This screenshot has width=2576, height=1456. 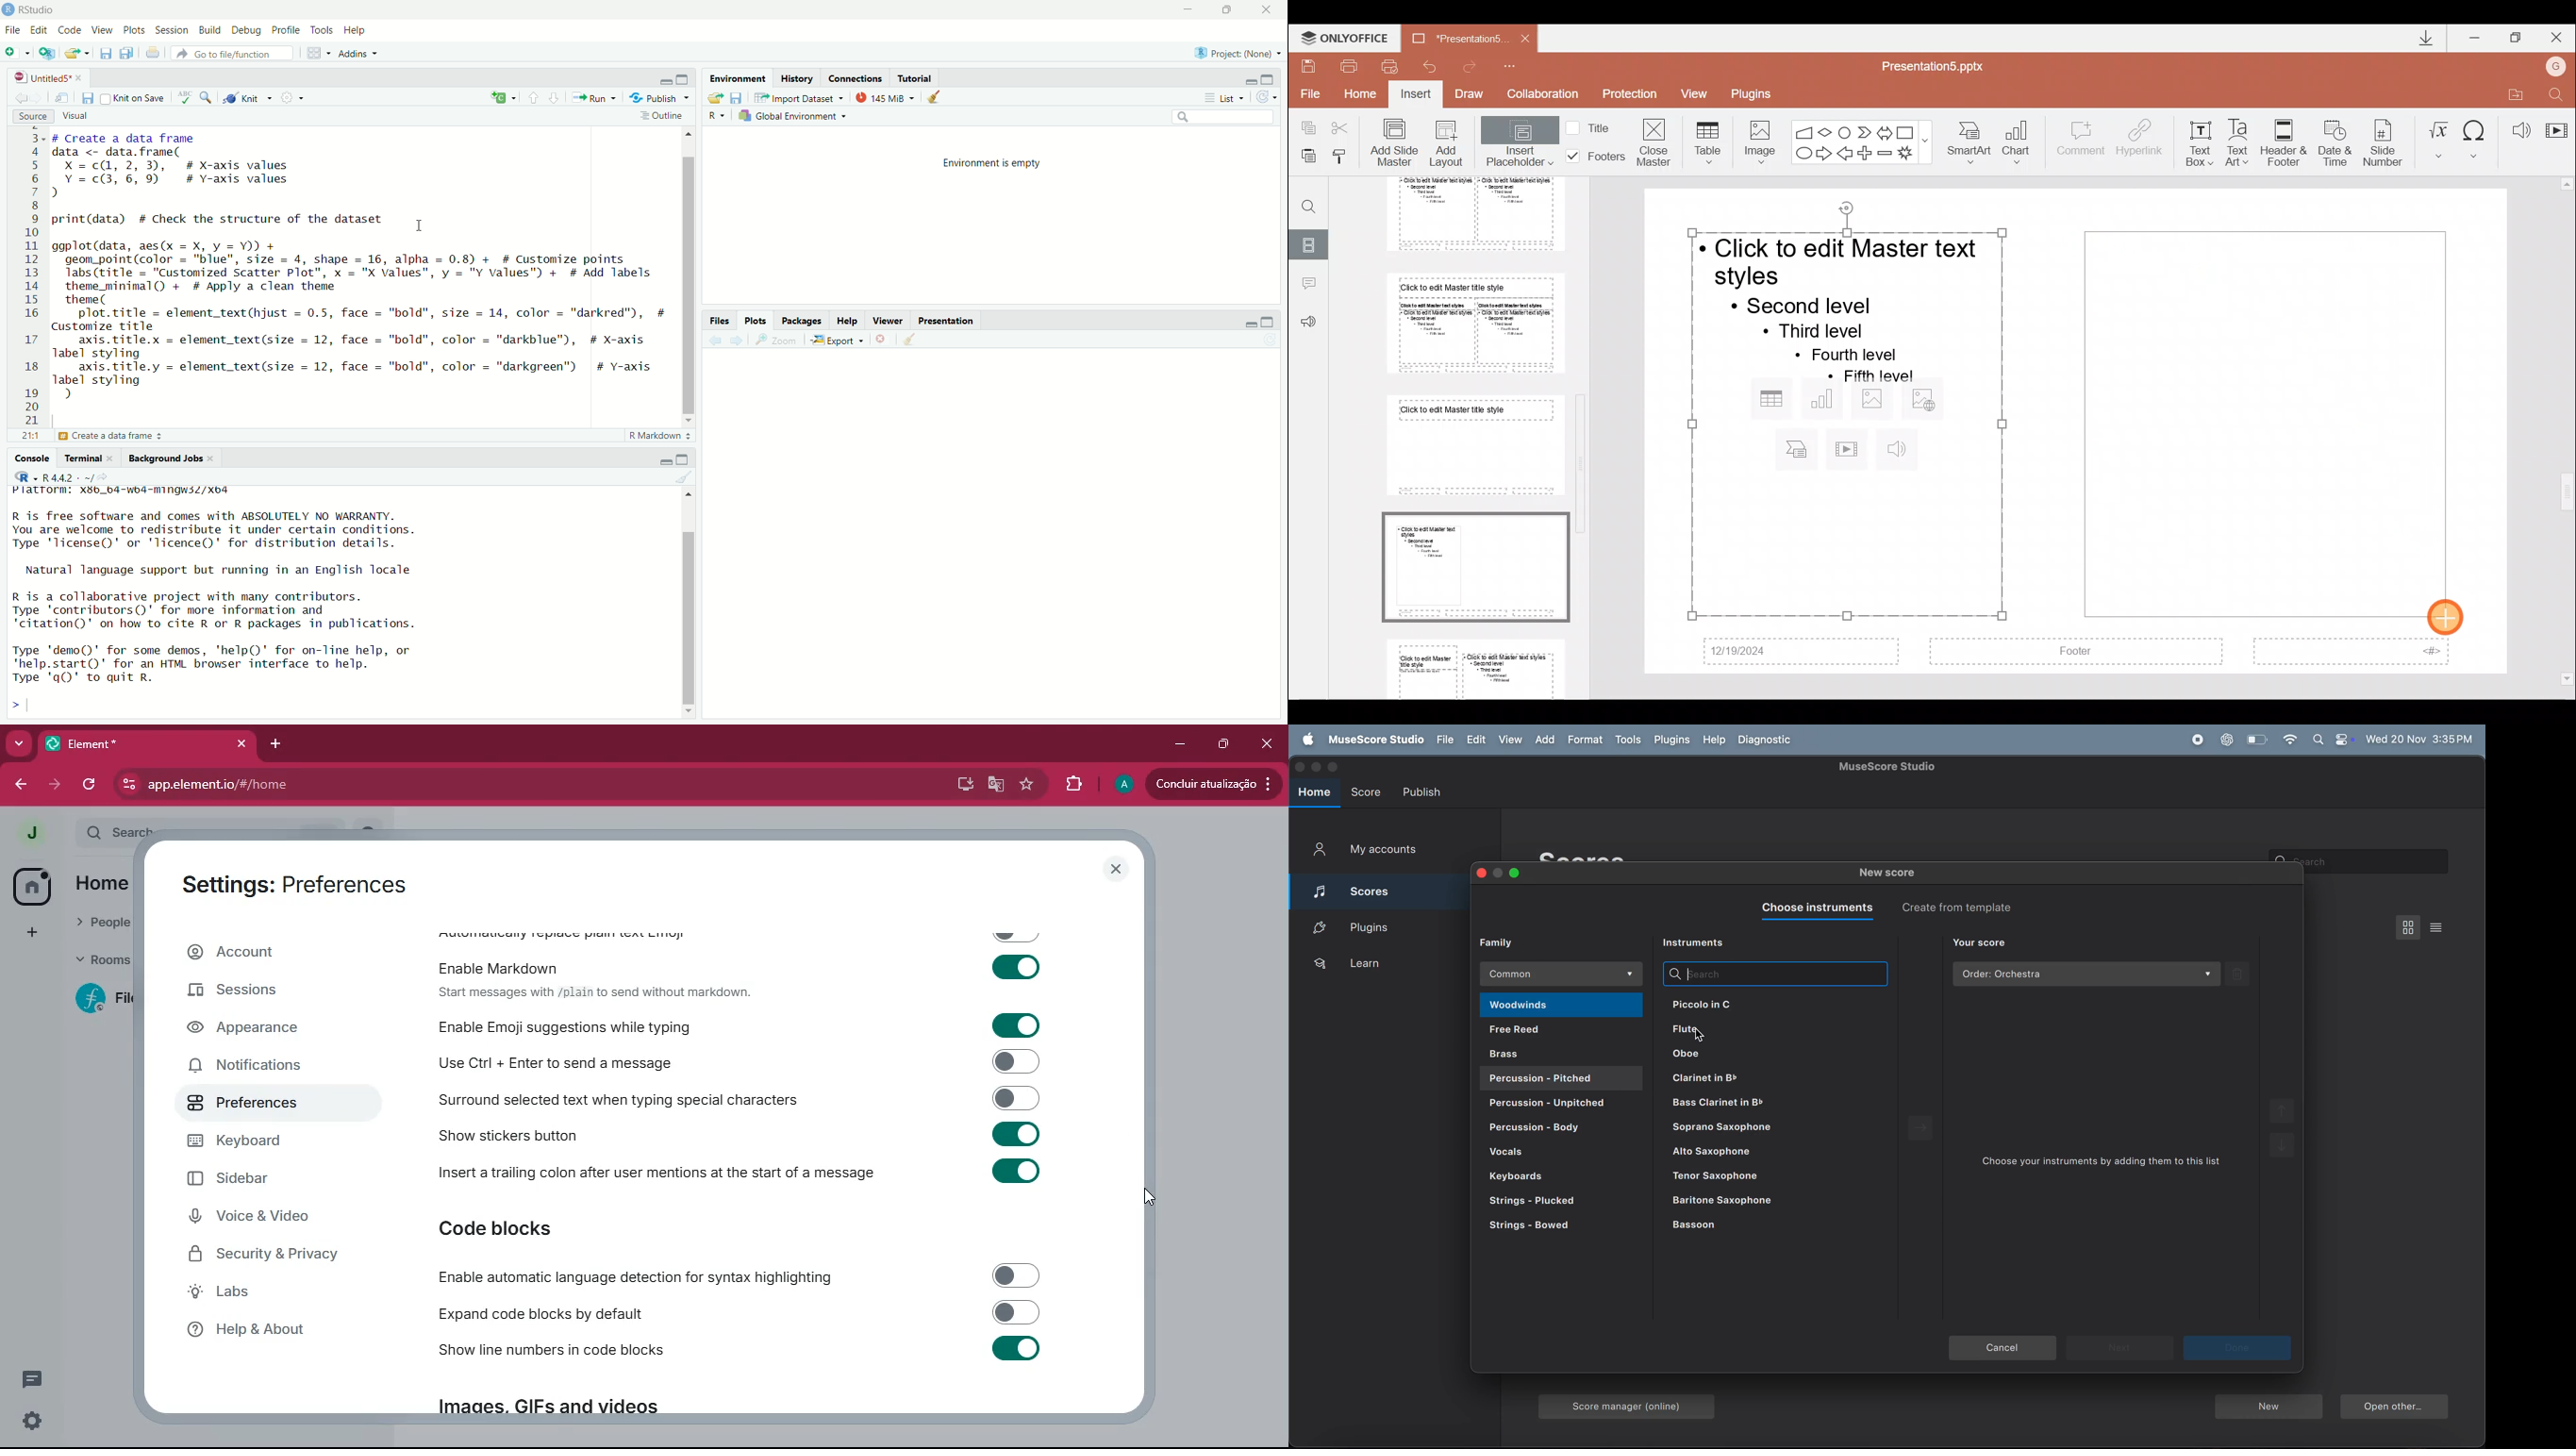 I want to click on Workspaces pane, so click(x=319, y=53).